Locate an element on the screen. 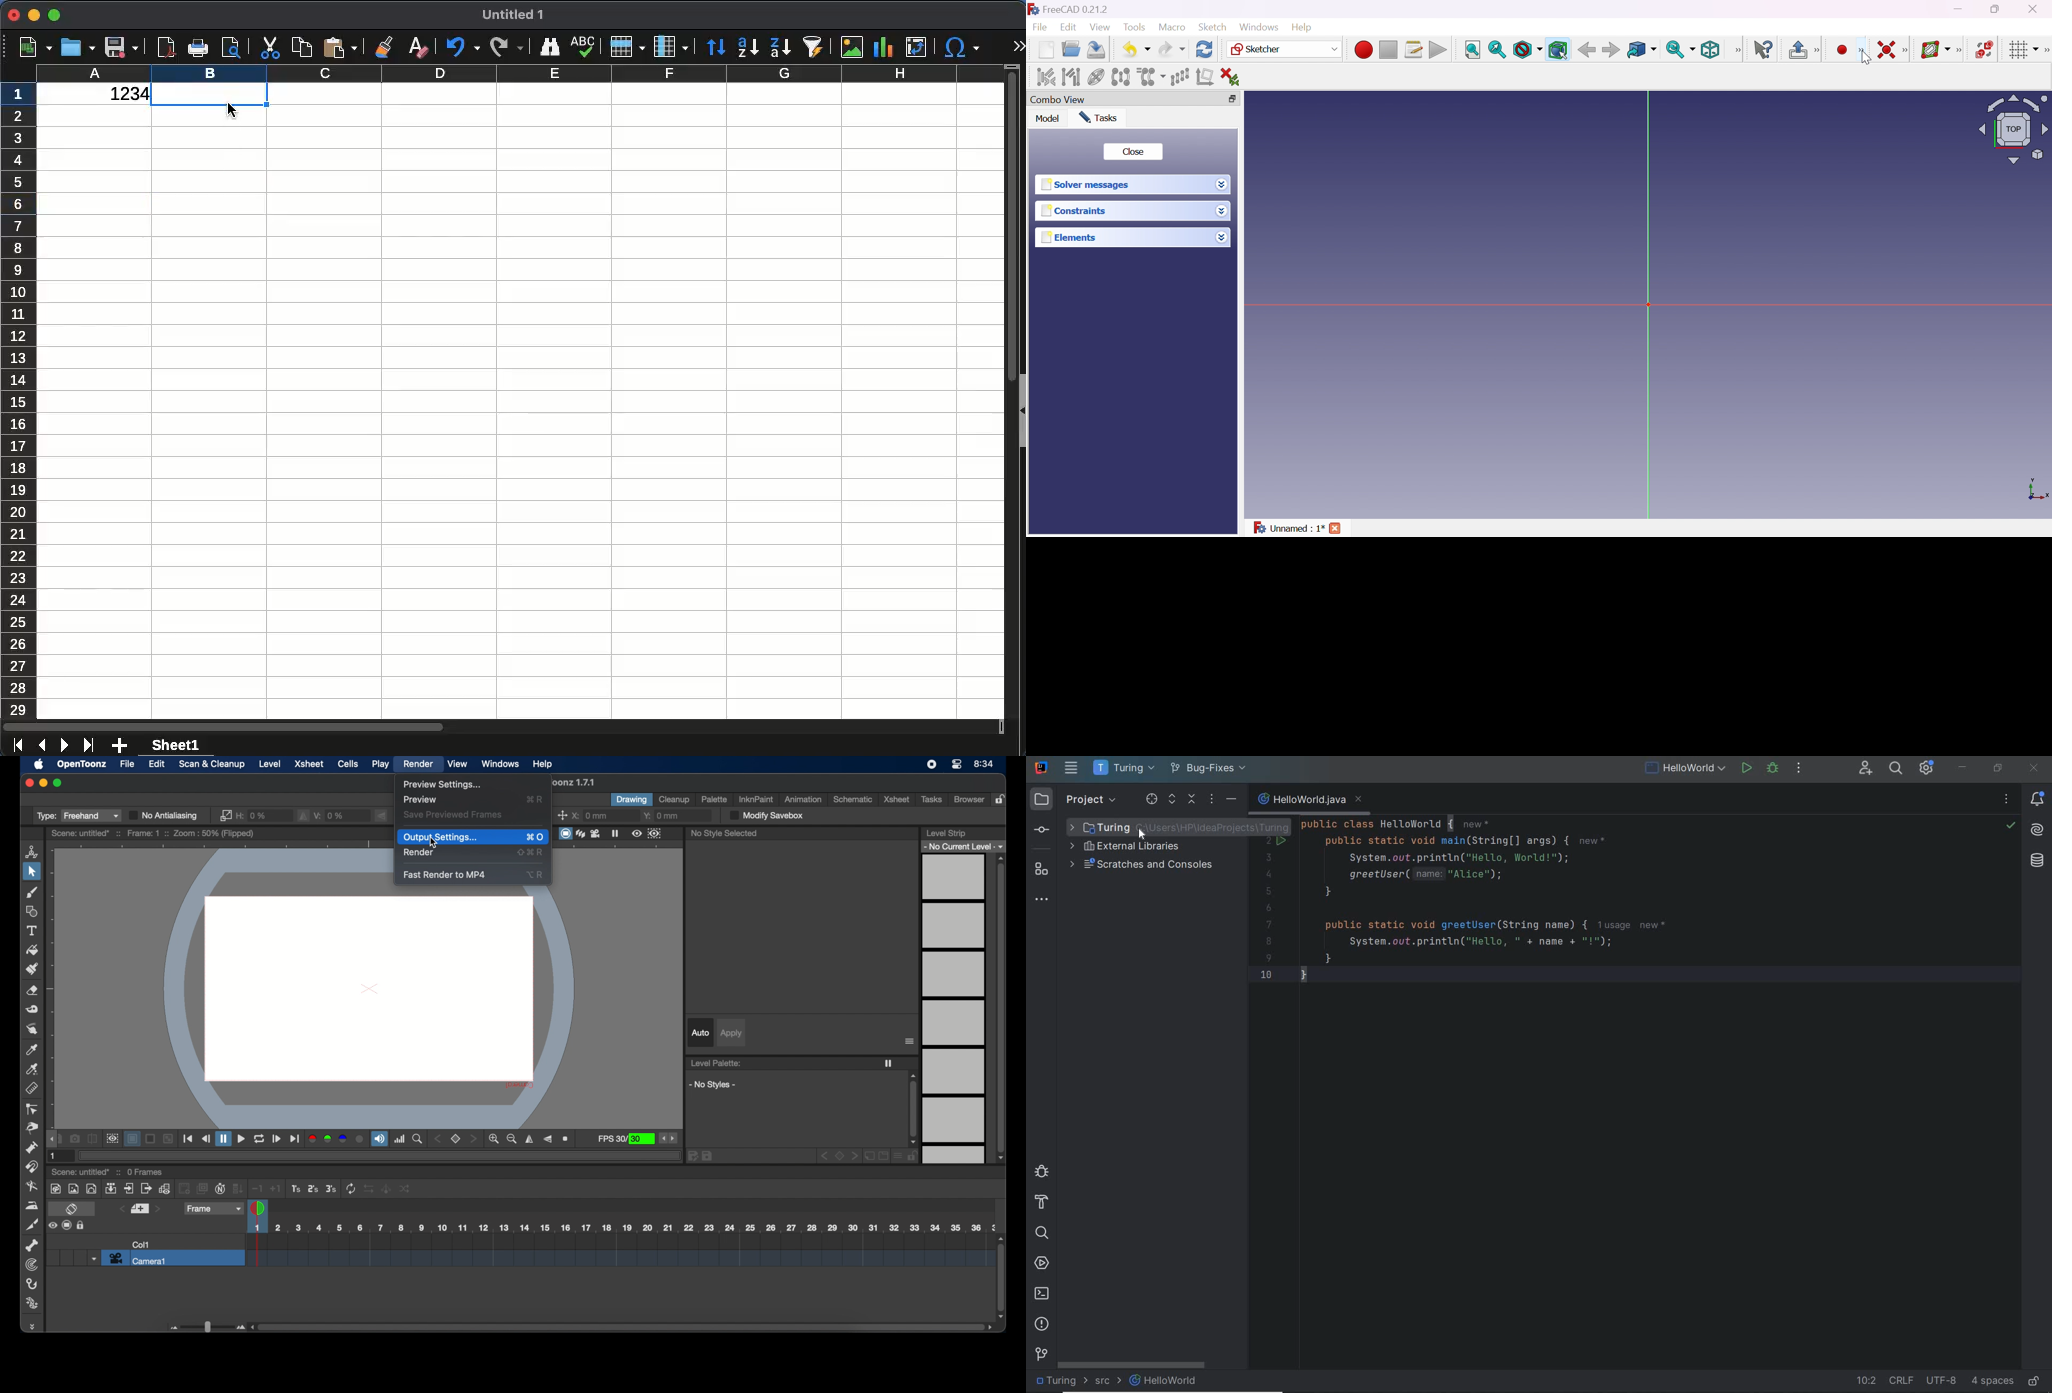 The width and height of the screenshot is (2072, 1400). ascending is located at coordinates (747, 47).